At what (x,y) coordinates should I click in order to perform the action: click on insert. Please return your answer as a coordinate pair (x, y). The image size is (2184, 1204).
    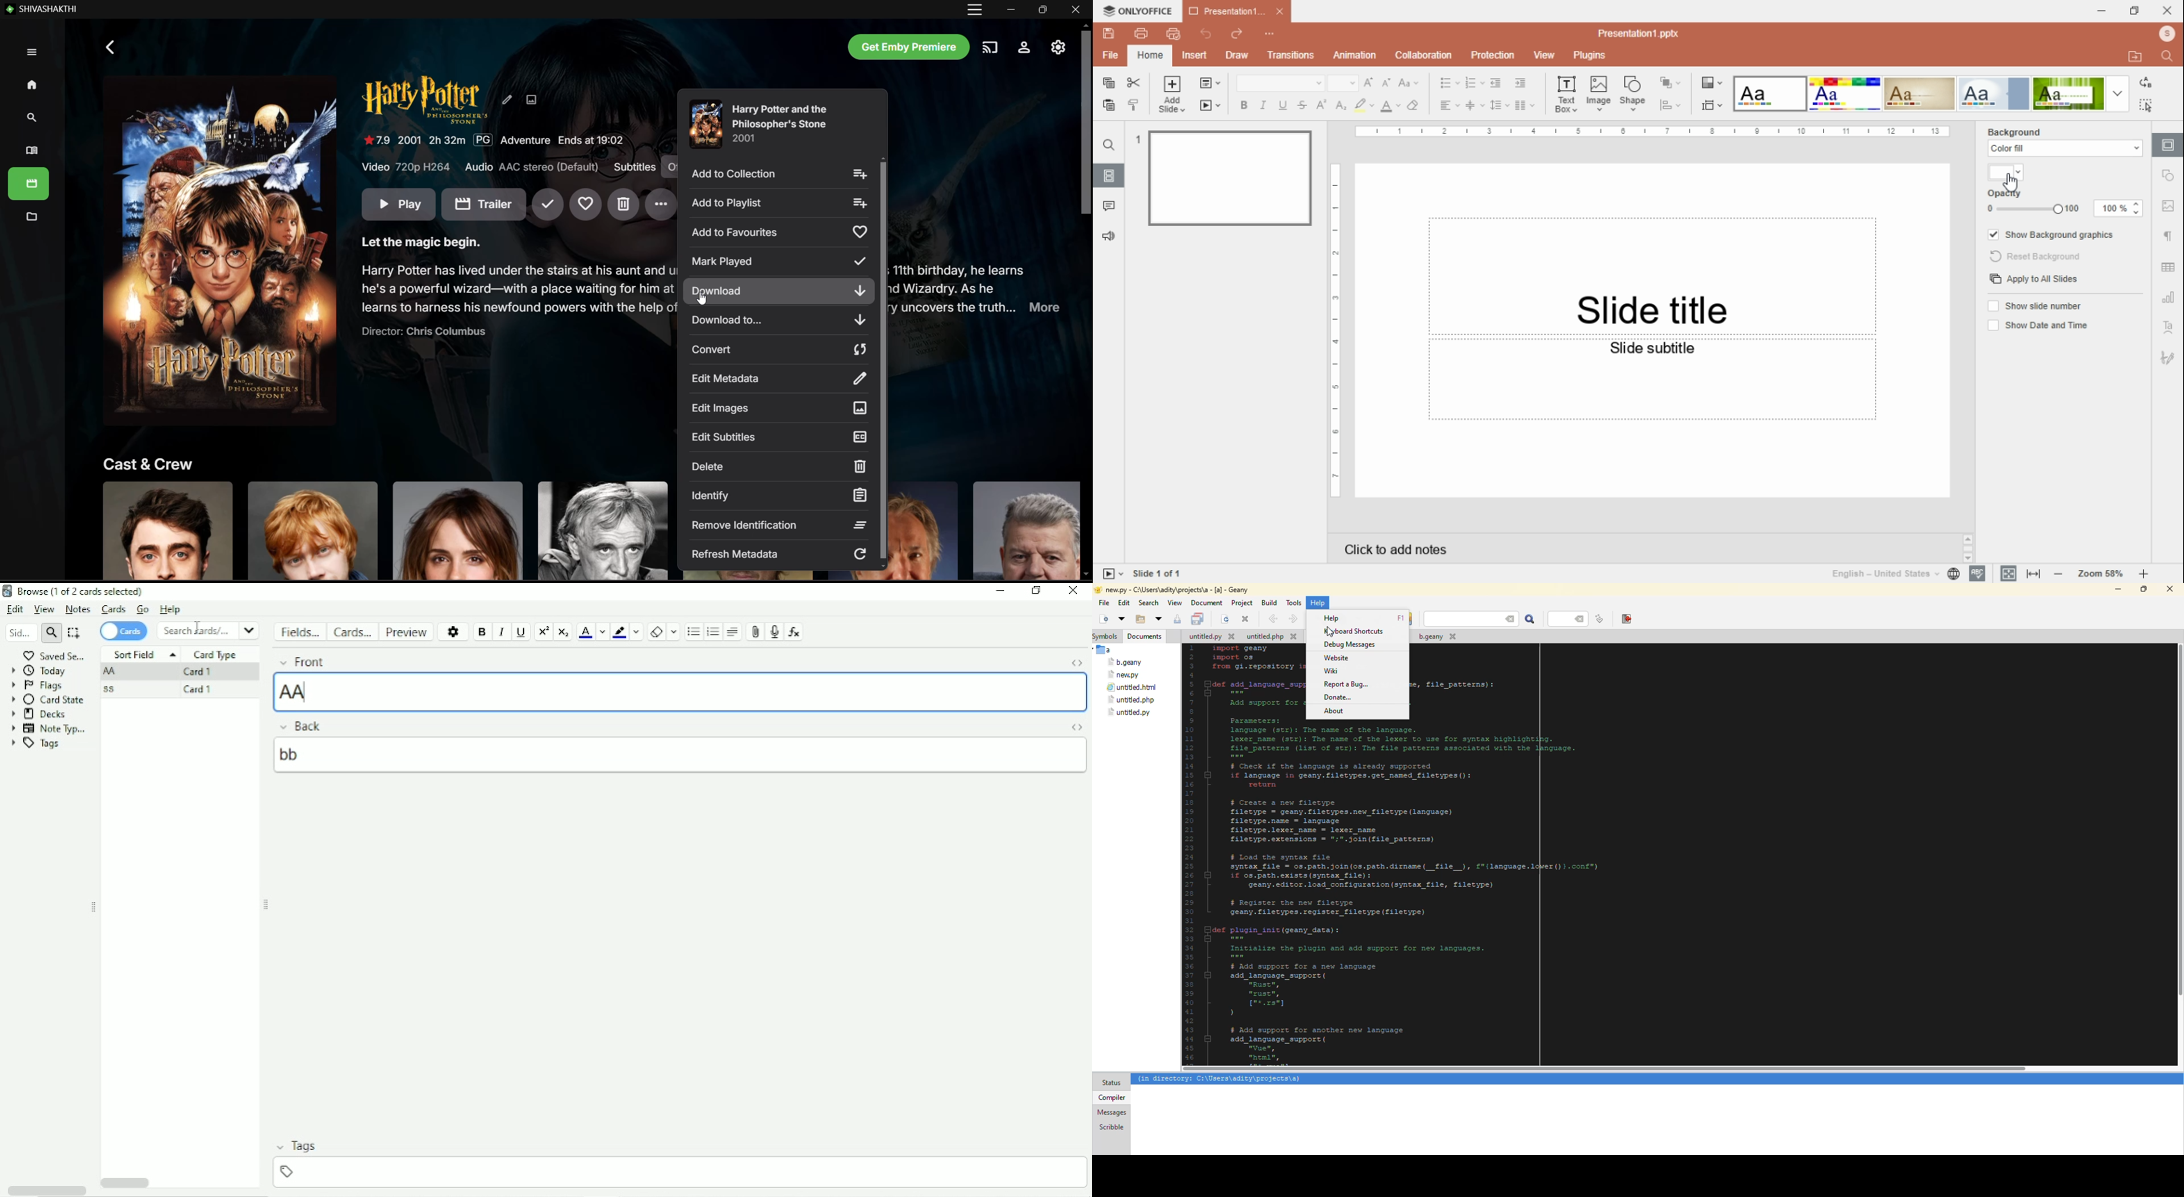
    Looking at the image, I should click on (1194, 56).